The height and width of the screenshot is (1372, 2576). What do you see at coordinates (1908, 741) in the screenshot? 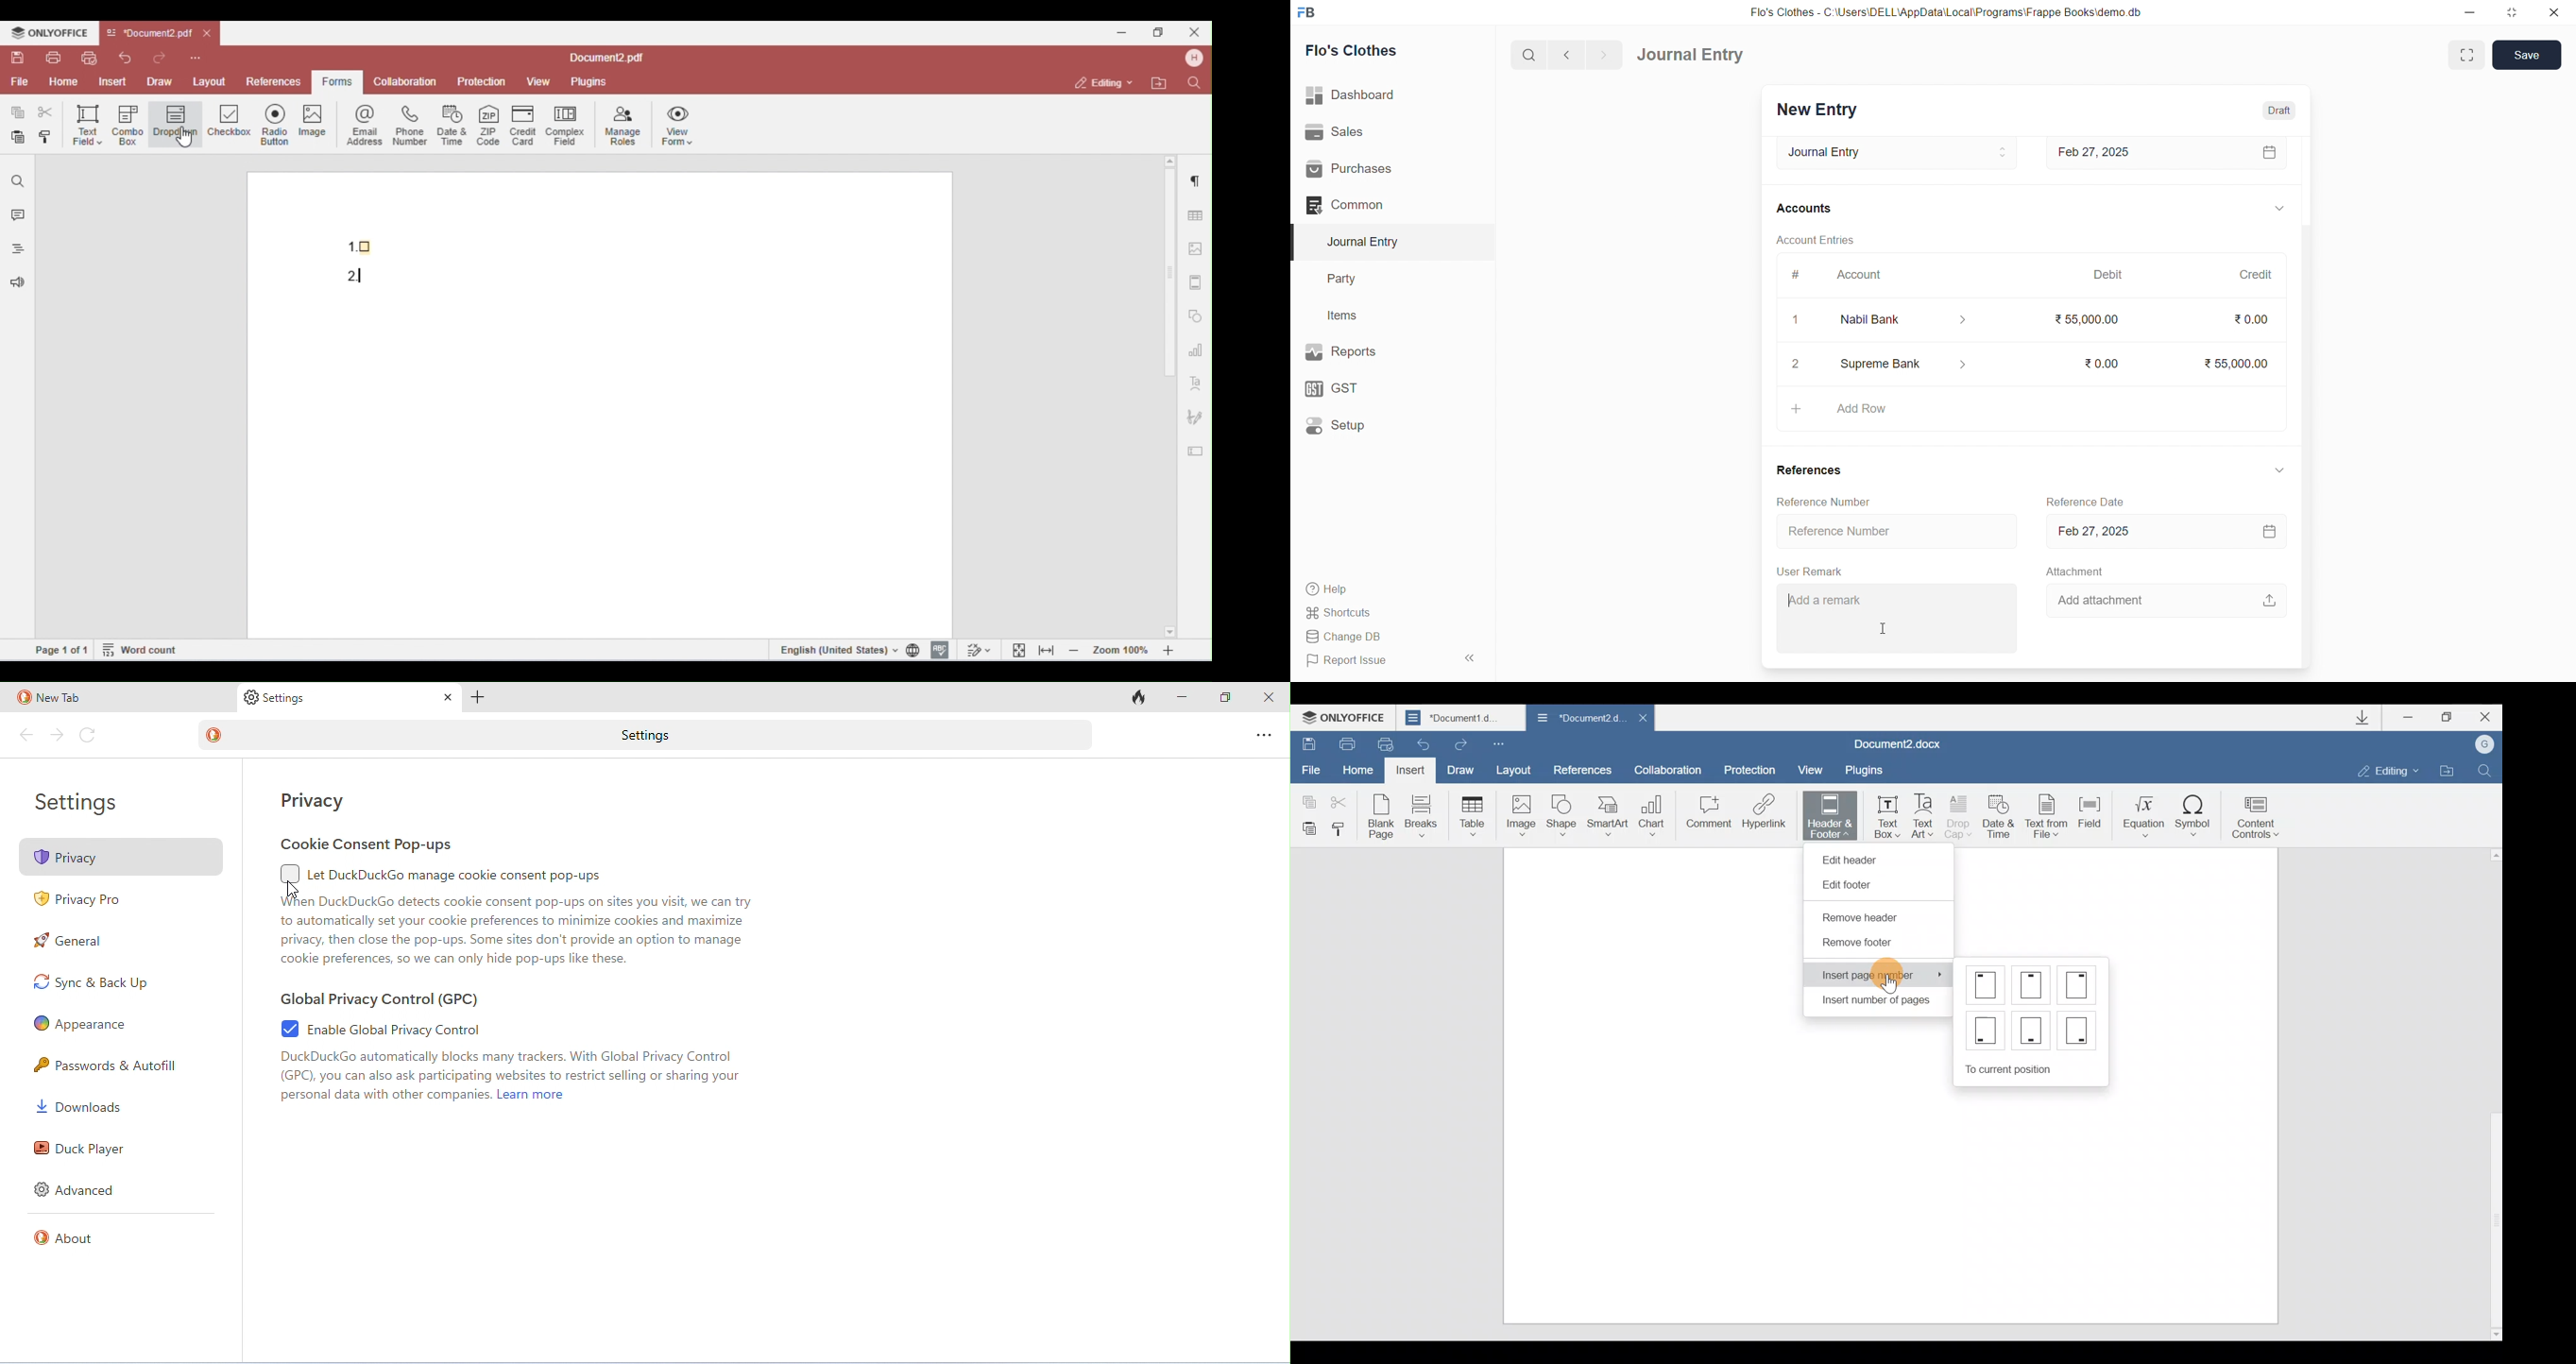
I see `Document2.docx` at bounding box center [1908, 741].